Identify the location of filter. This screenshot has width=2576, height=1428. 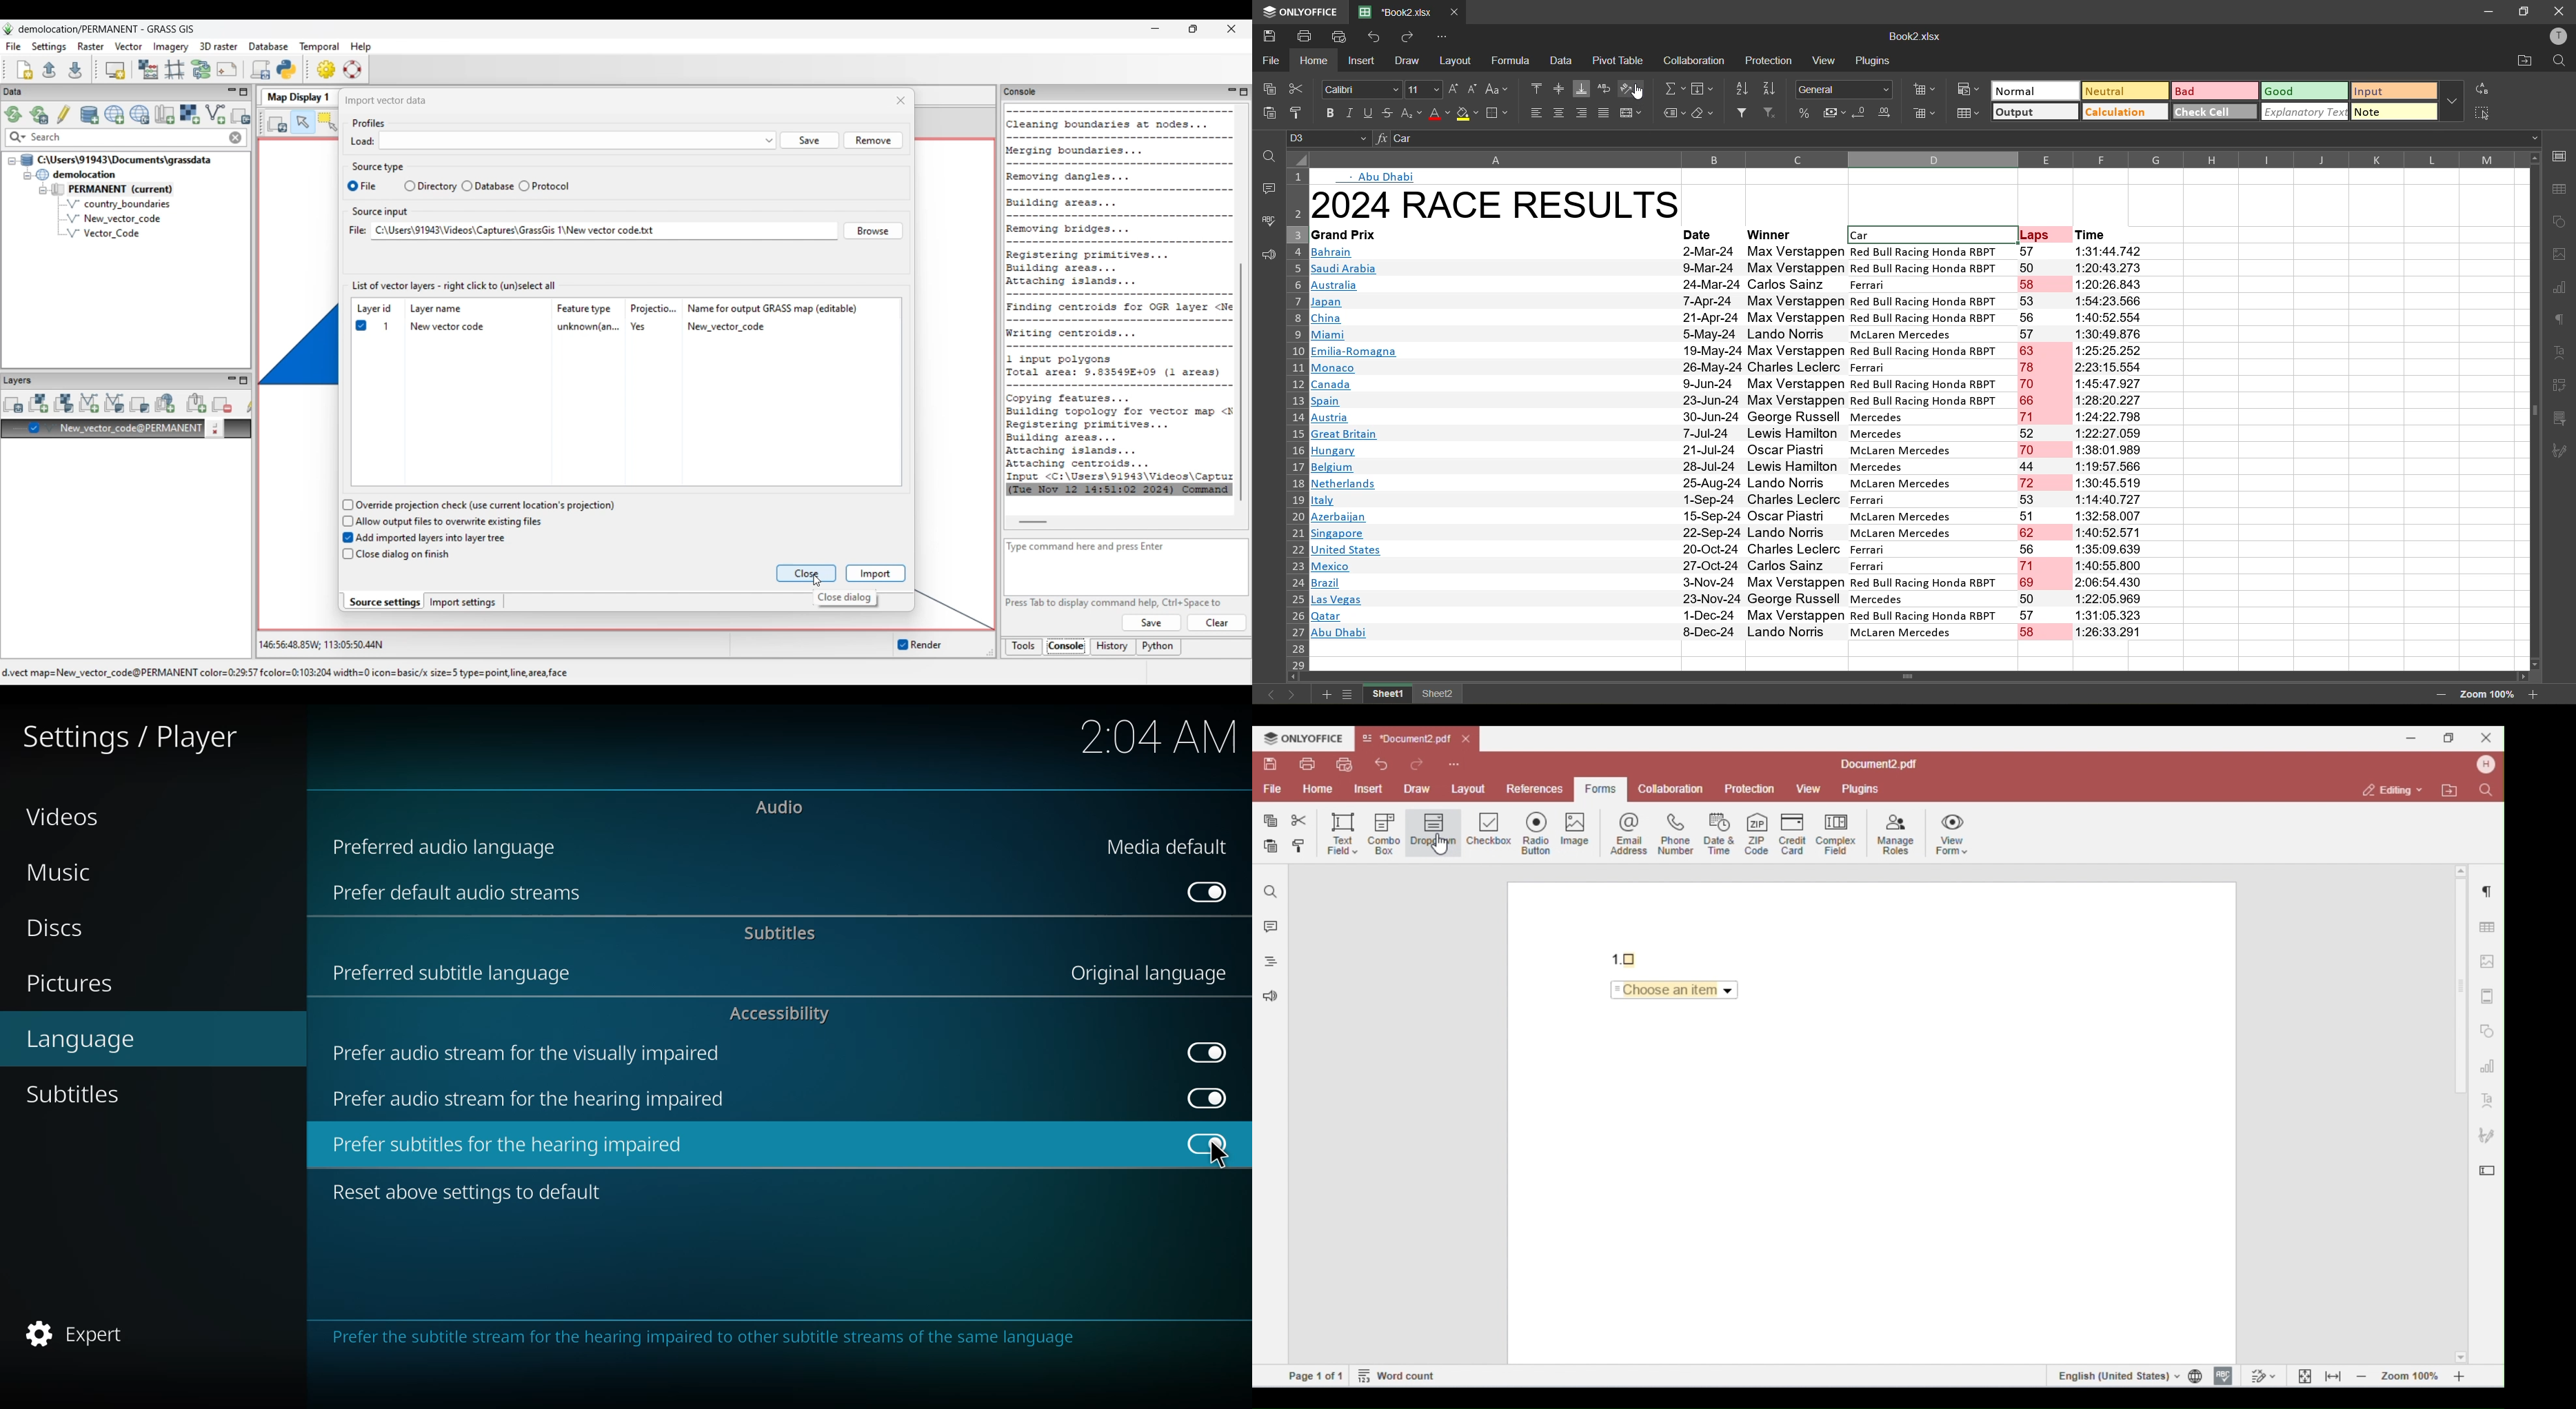
(1742, 113).